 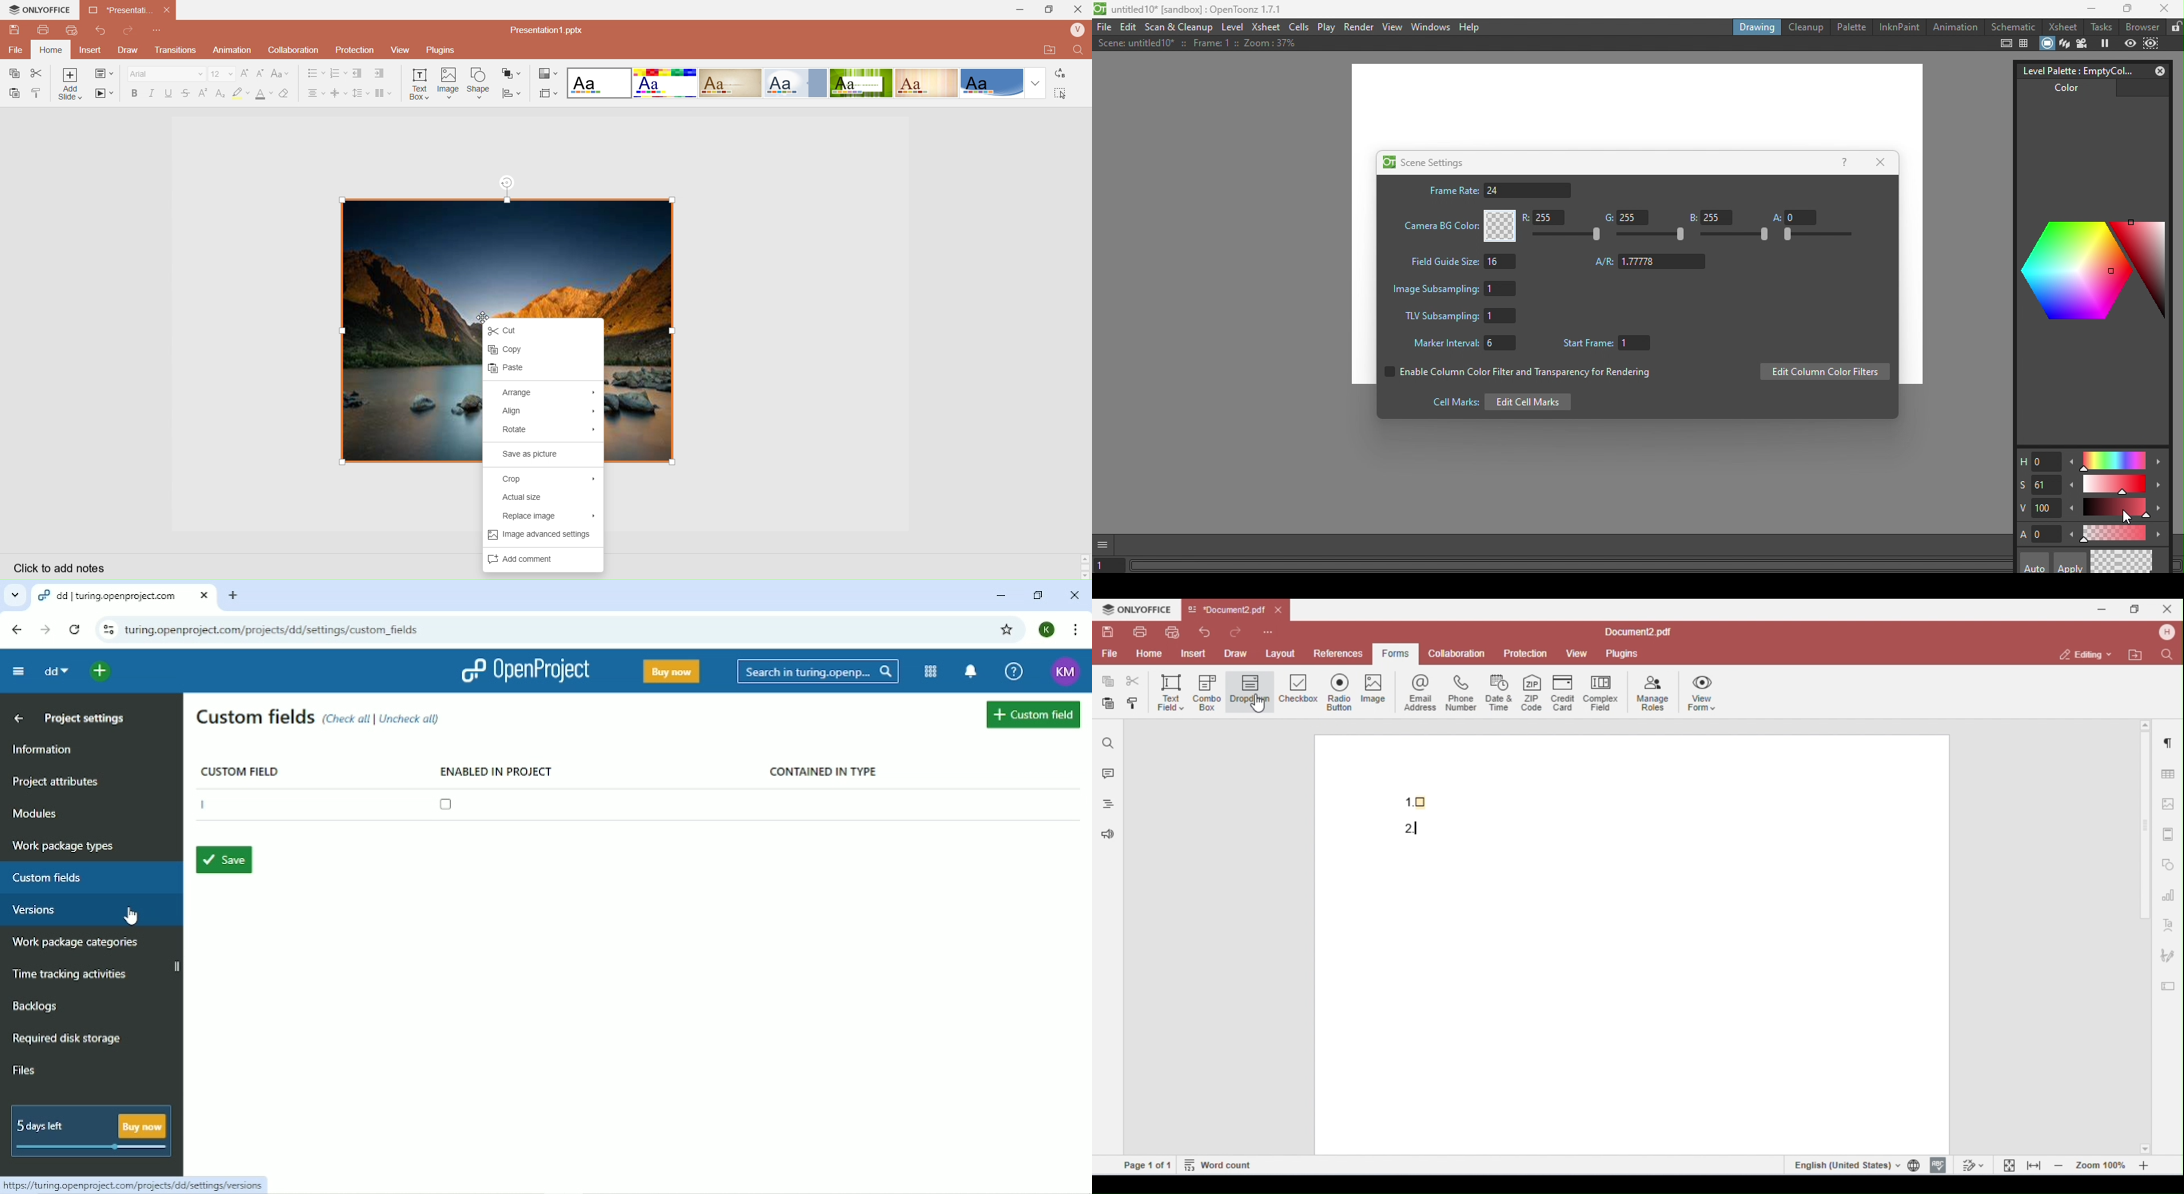 I want to click on Protection, so click(x=356, y=50).